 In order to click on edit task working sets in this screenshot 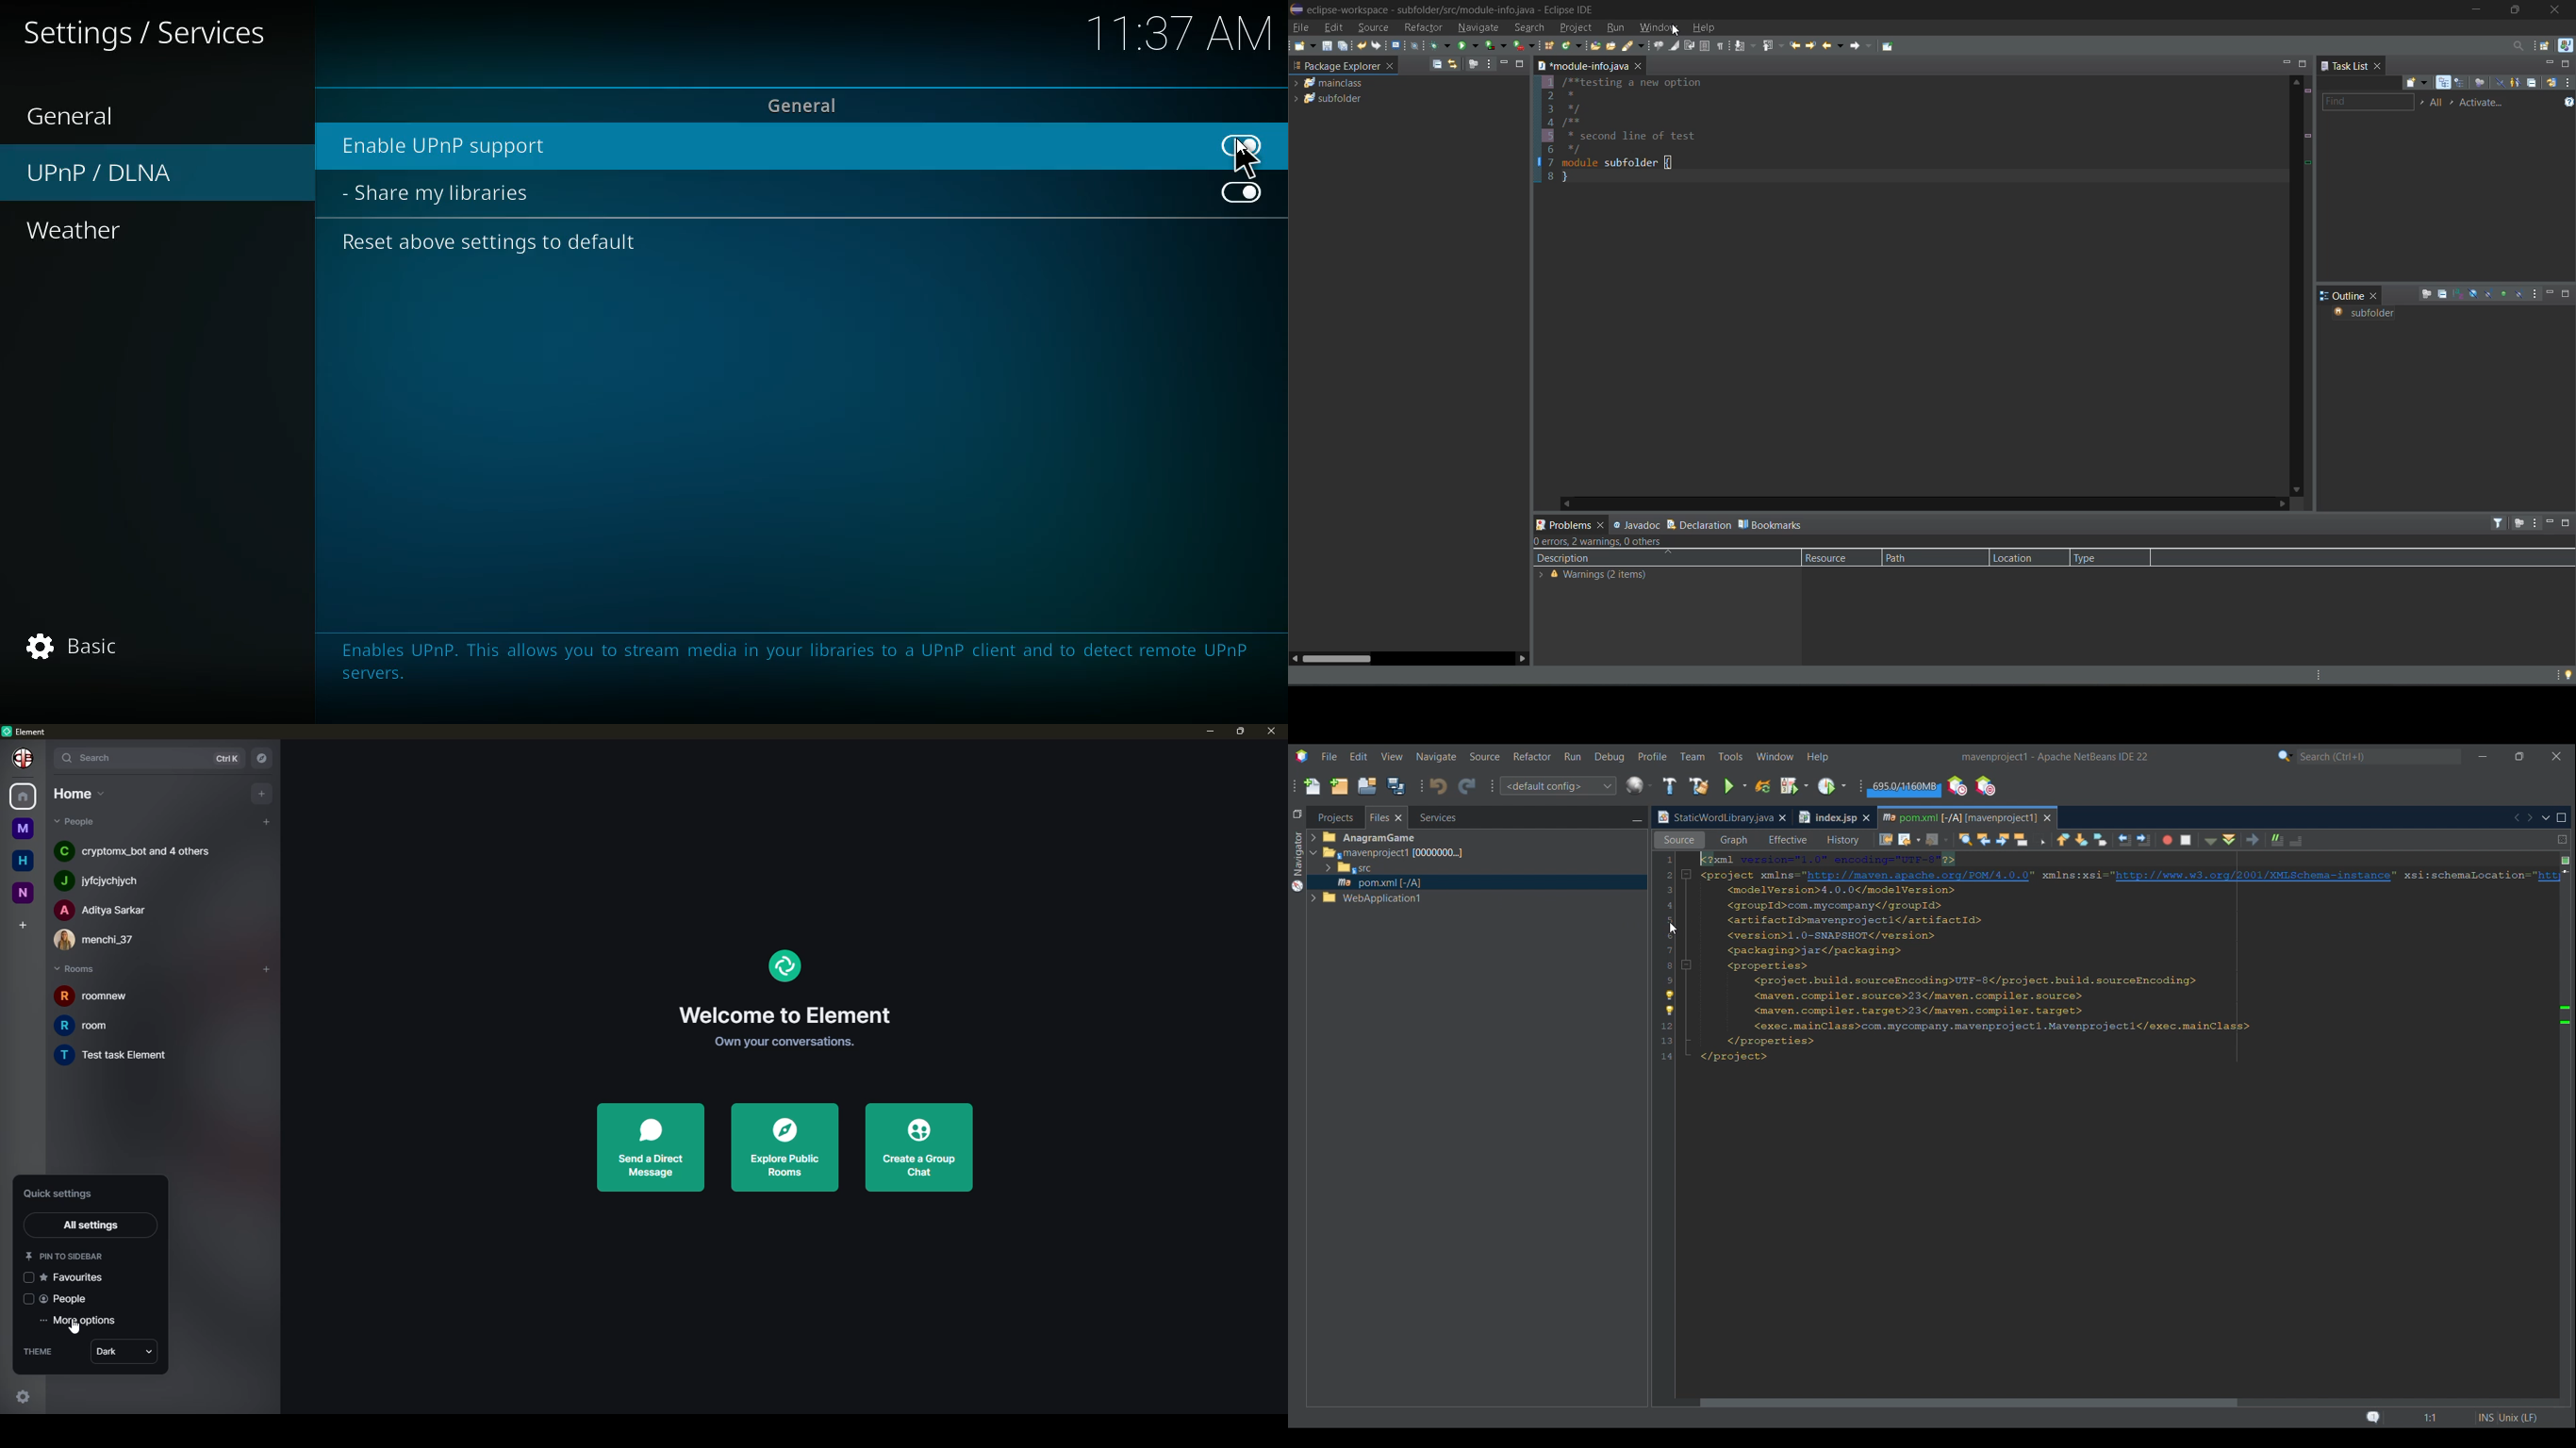, I will do `click(2437, 103)`.